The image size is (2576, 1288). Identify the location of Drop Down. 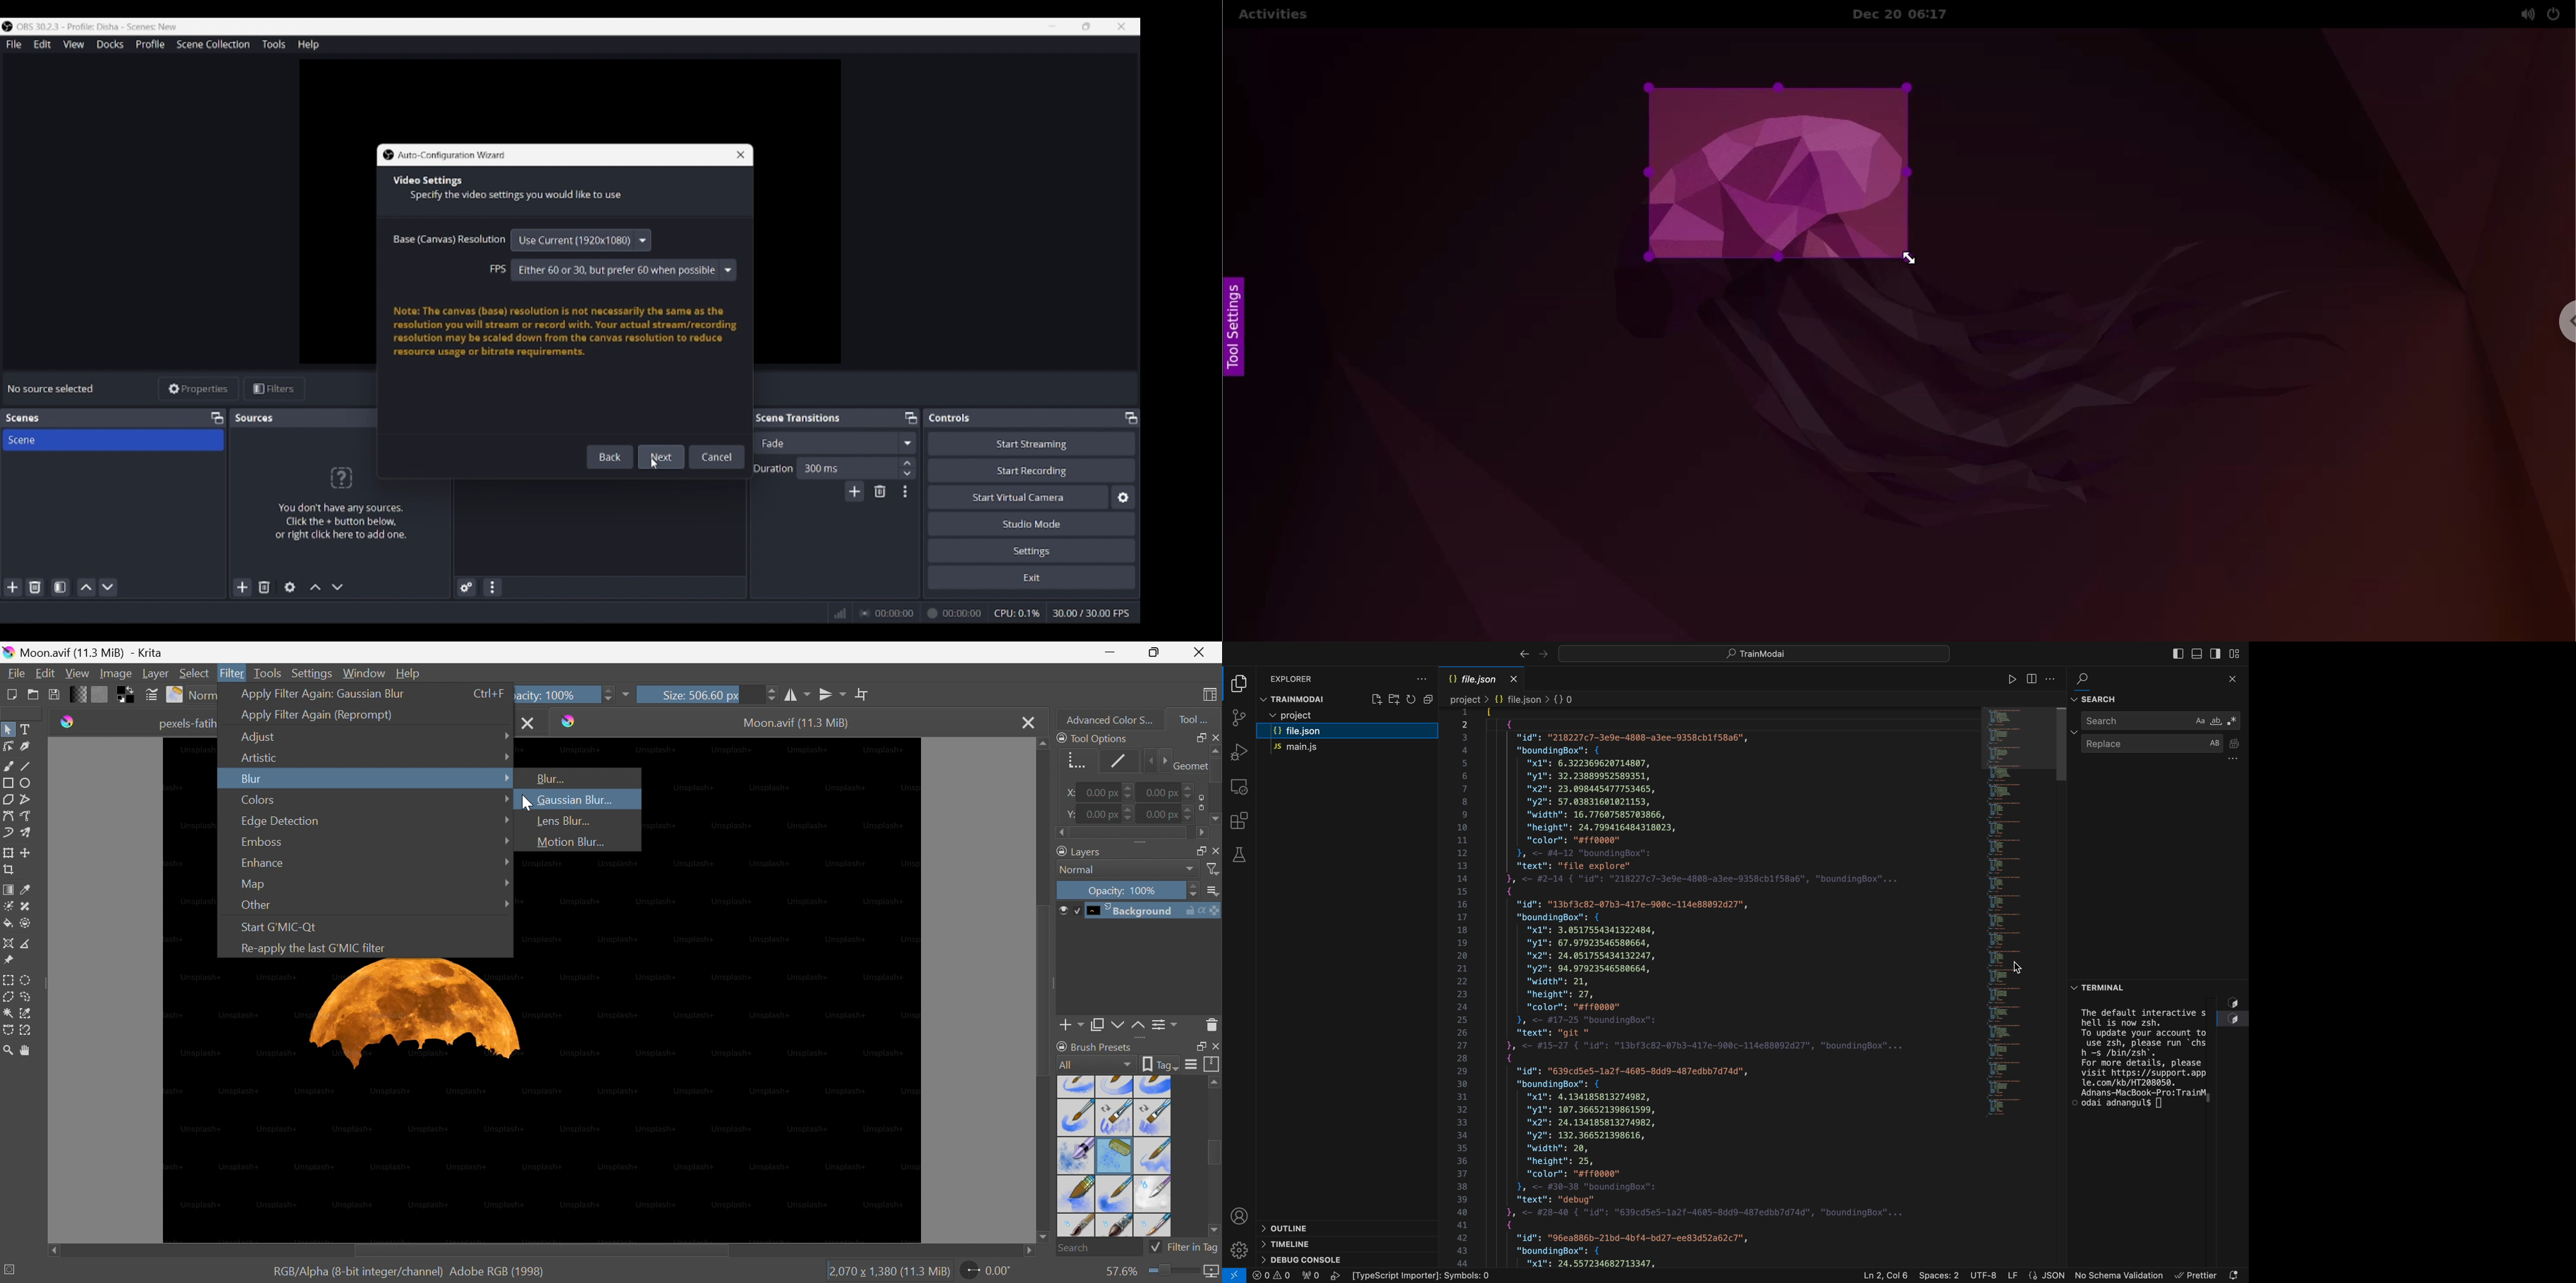
(506, 881).